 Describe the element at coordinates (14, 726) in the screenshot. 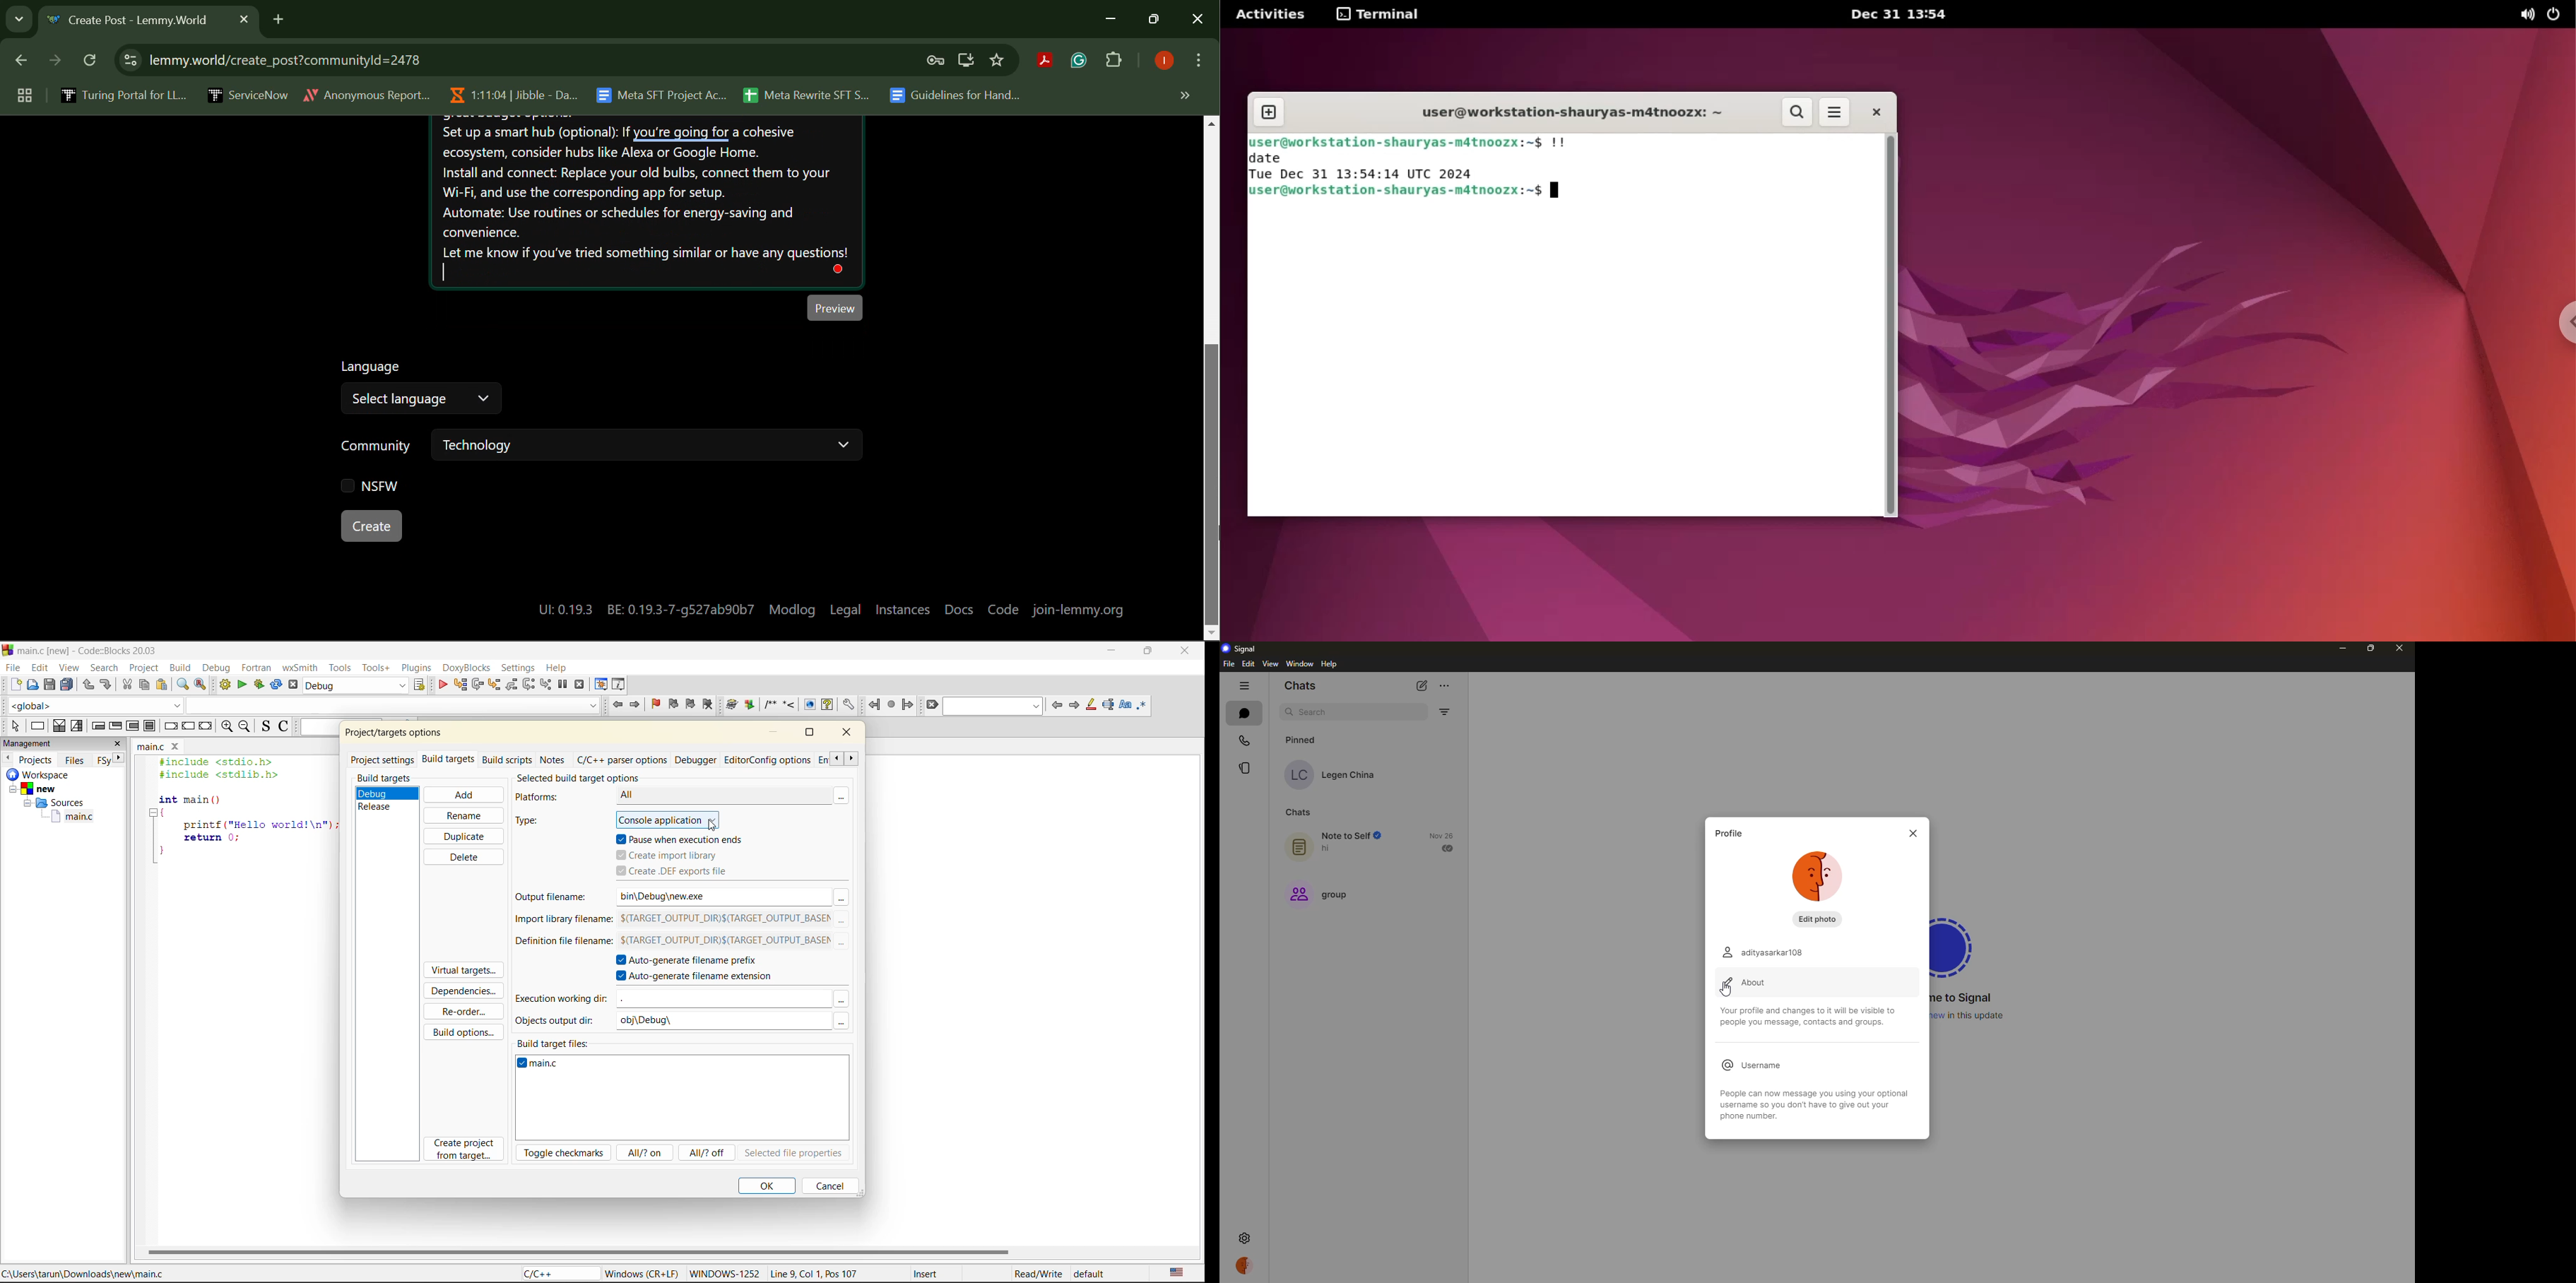

I see `select` at that location.